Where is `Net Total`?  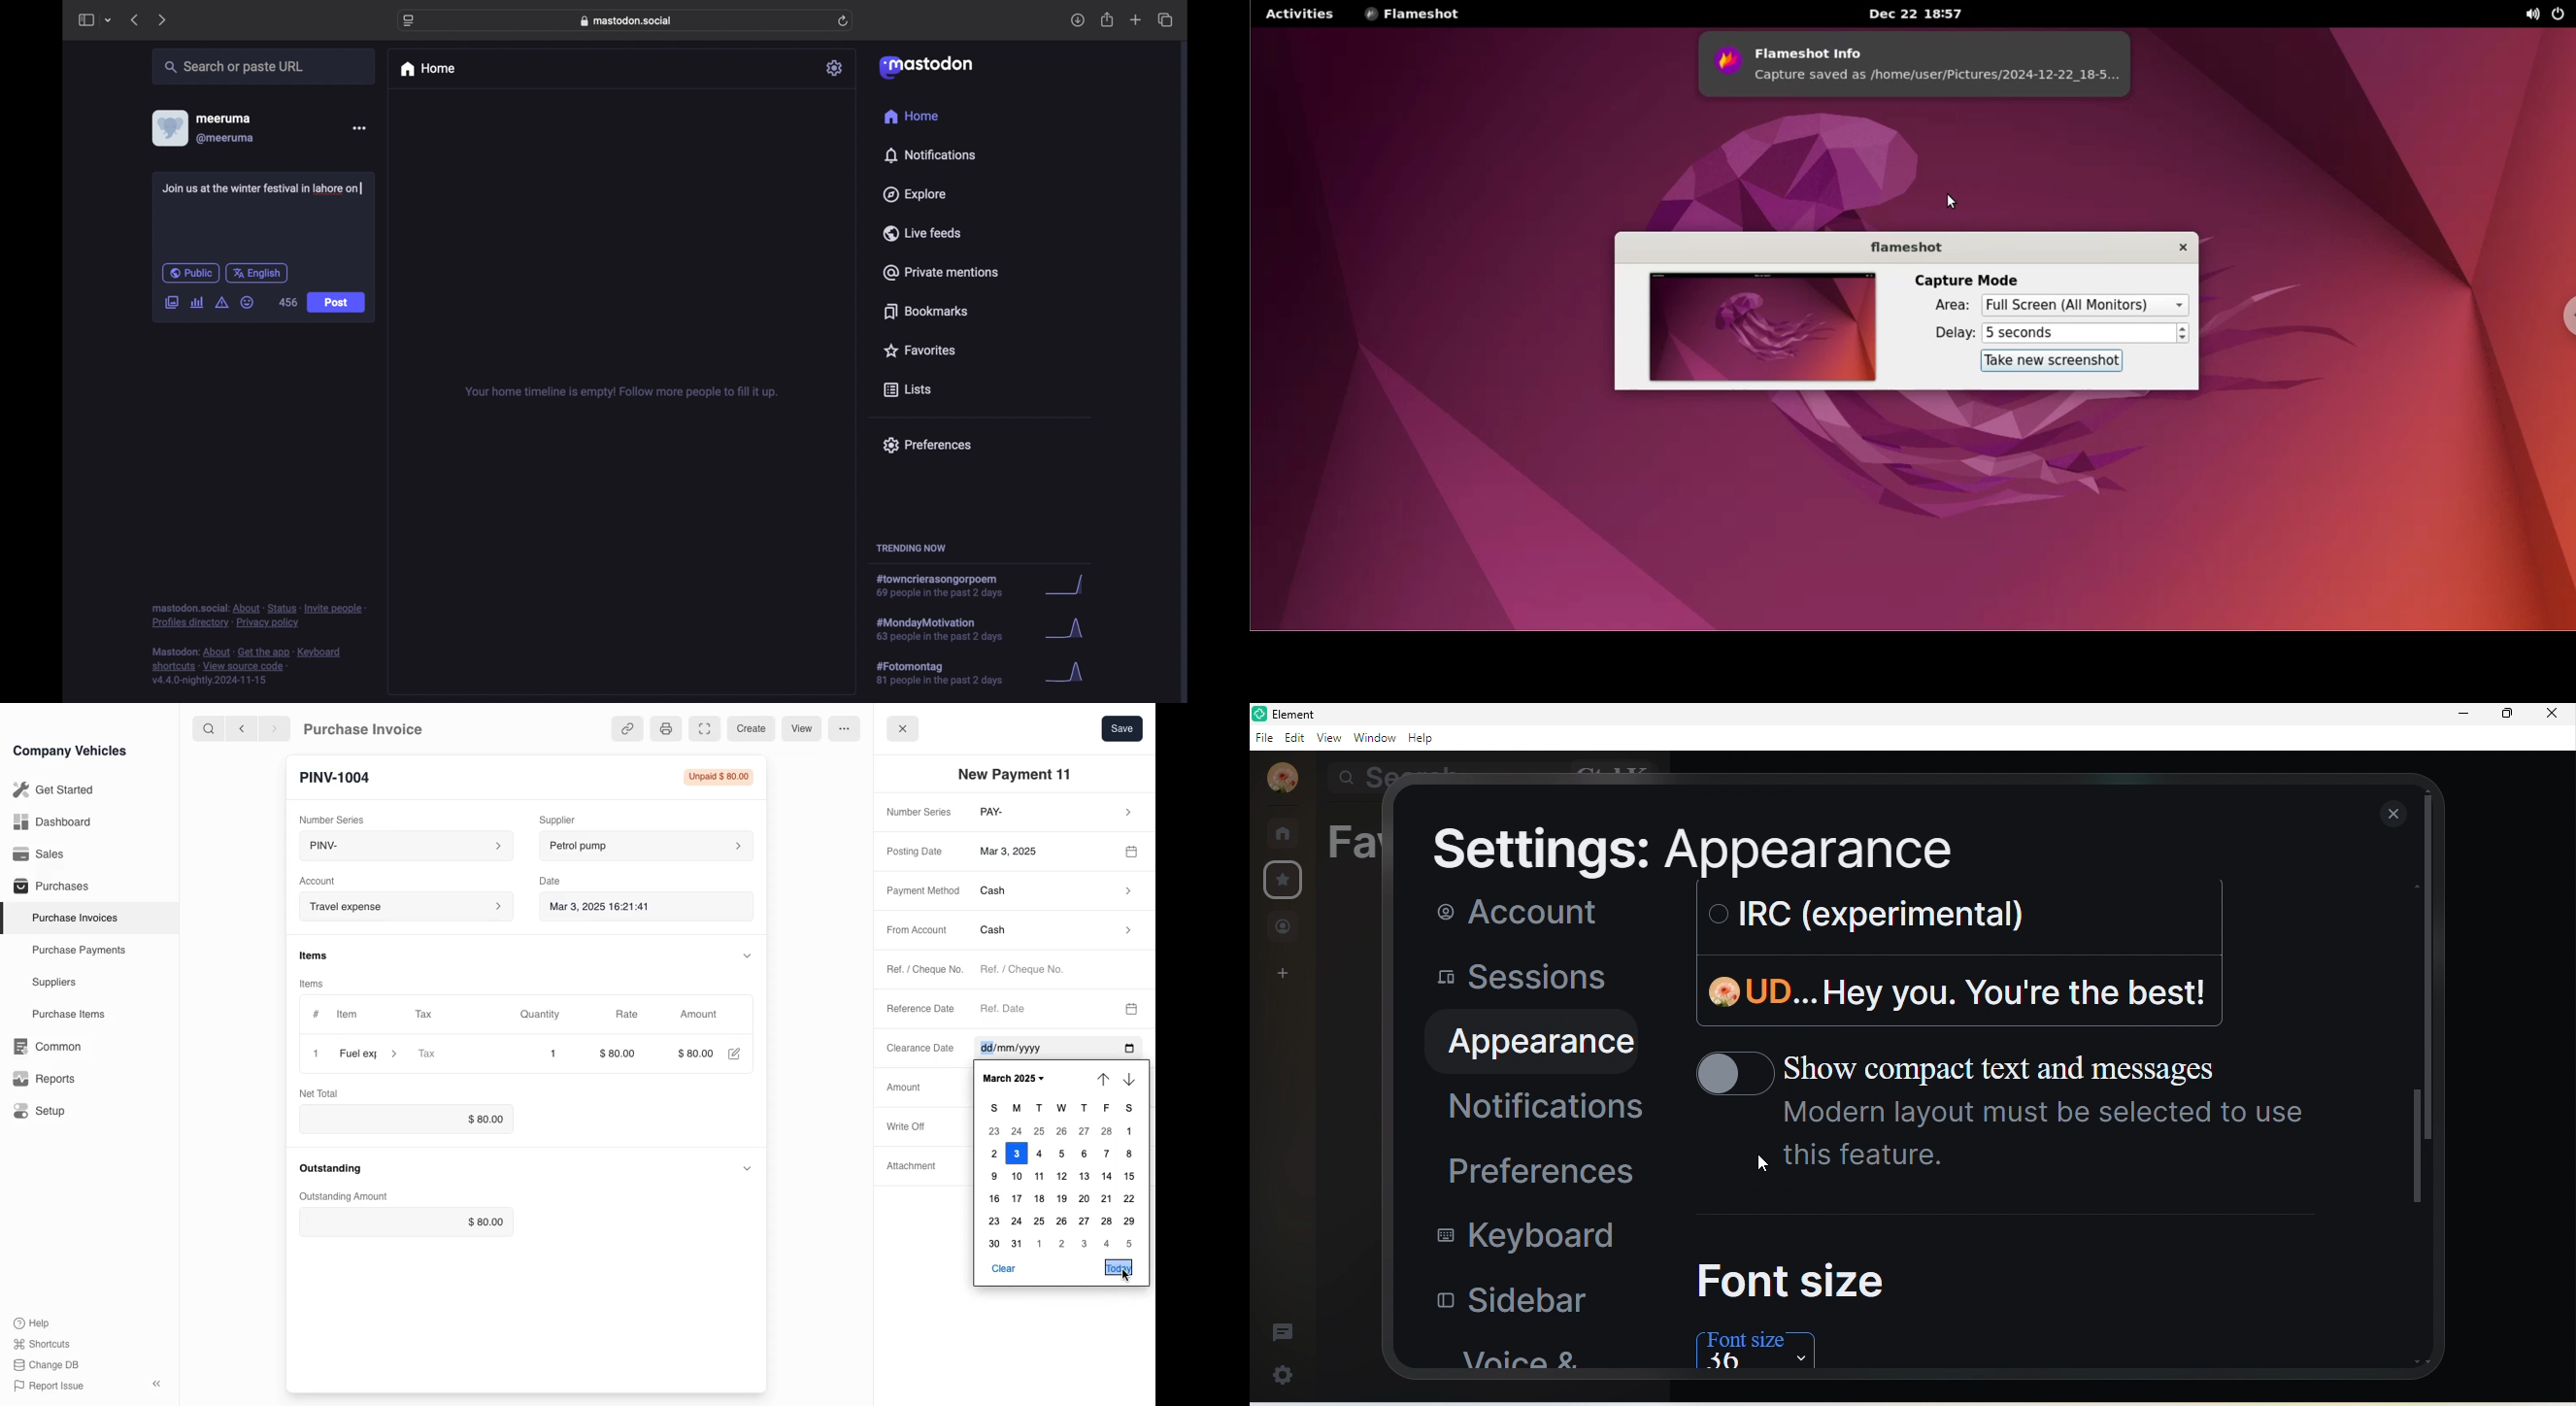 Net Total is located at coordinates (322, 1092).